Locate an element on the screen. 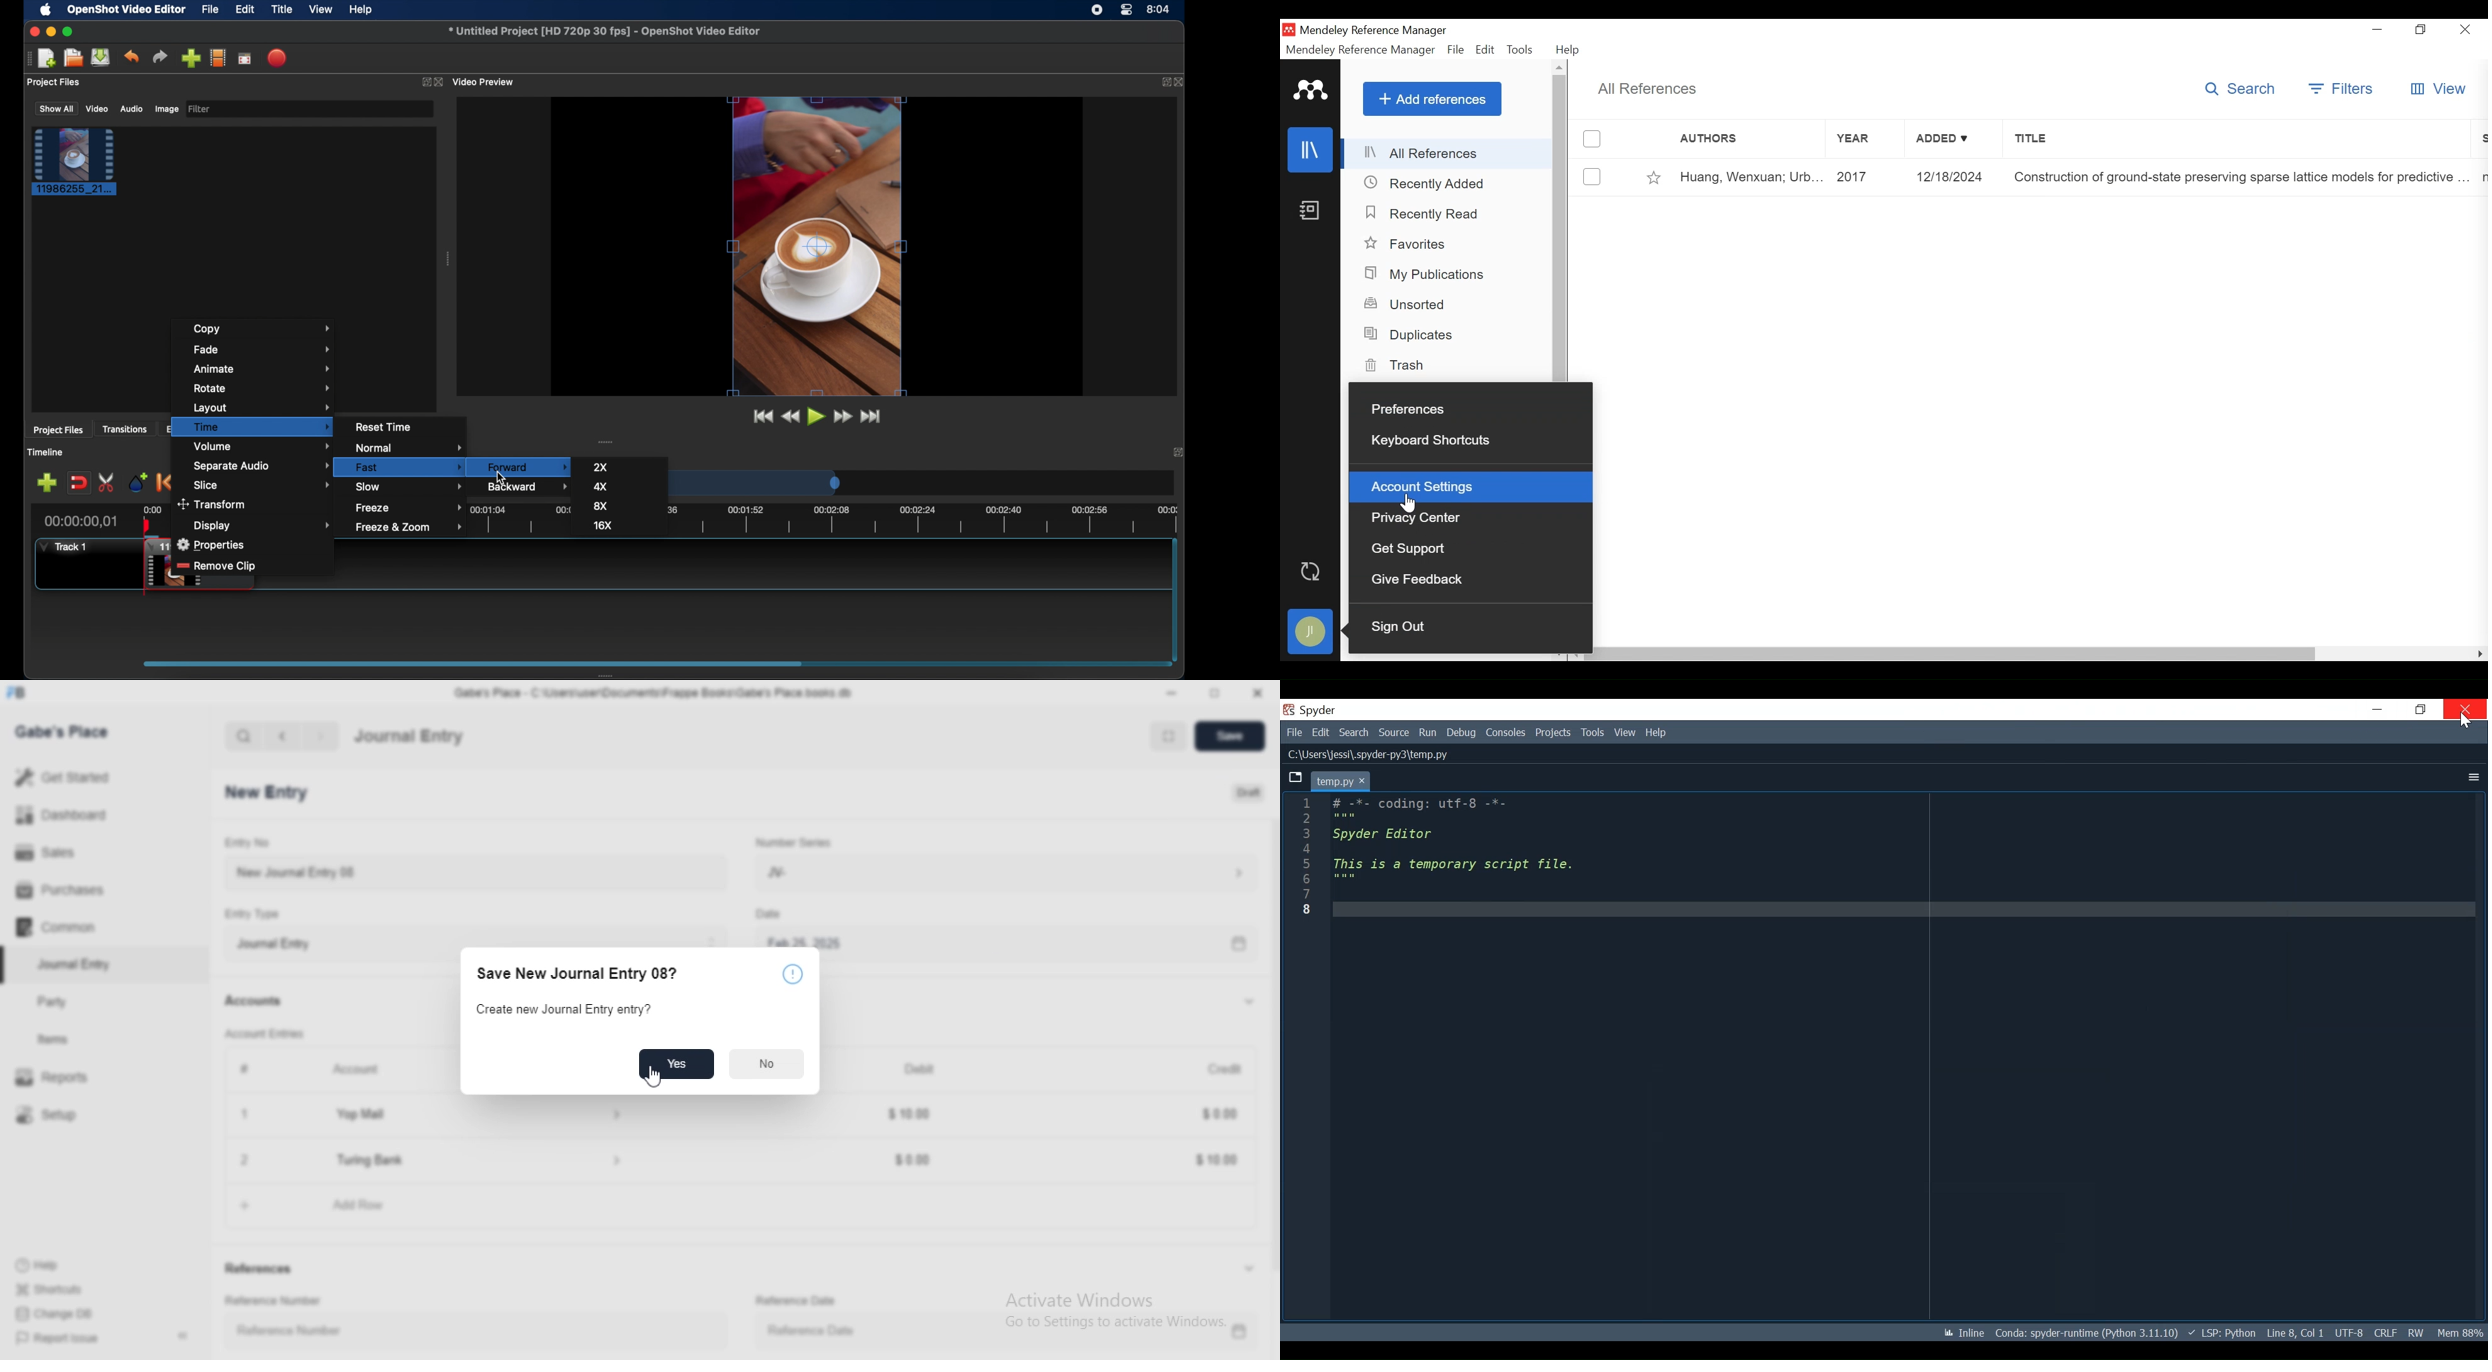 Image resolution: width=2492 pixels, height=1372 pixels. drag handle is located at coordinates (607, 441).